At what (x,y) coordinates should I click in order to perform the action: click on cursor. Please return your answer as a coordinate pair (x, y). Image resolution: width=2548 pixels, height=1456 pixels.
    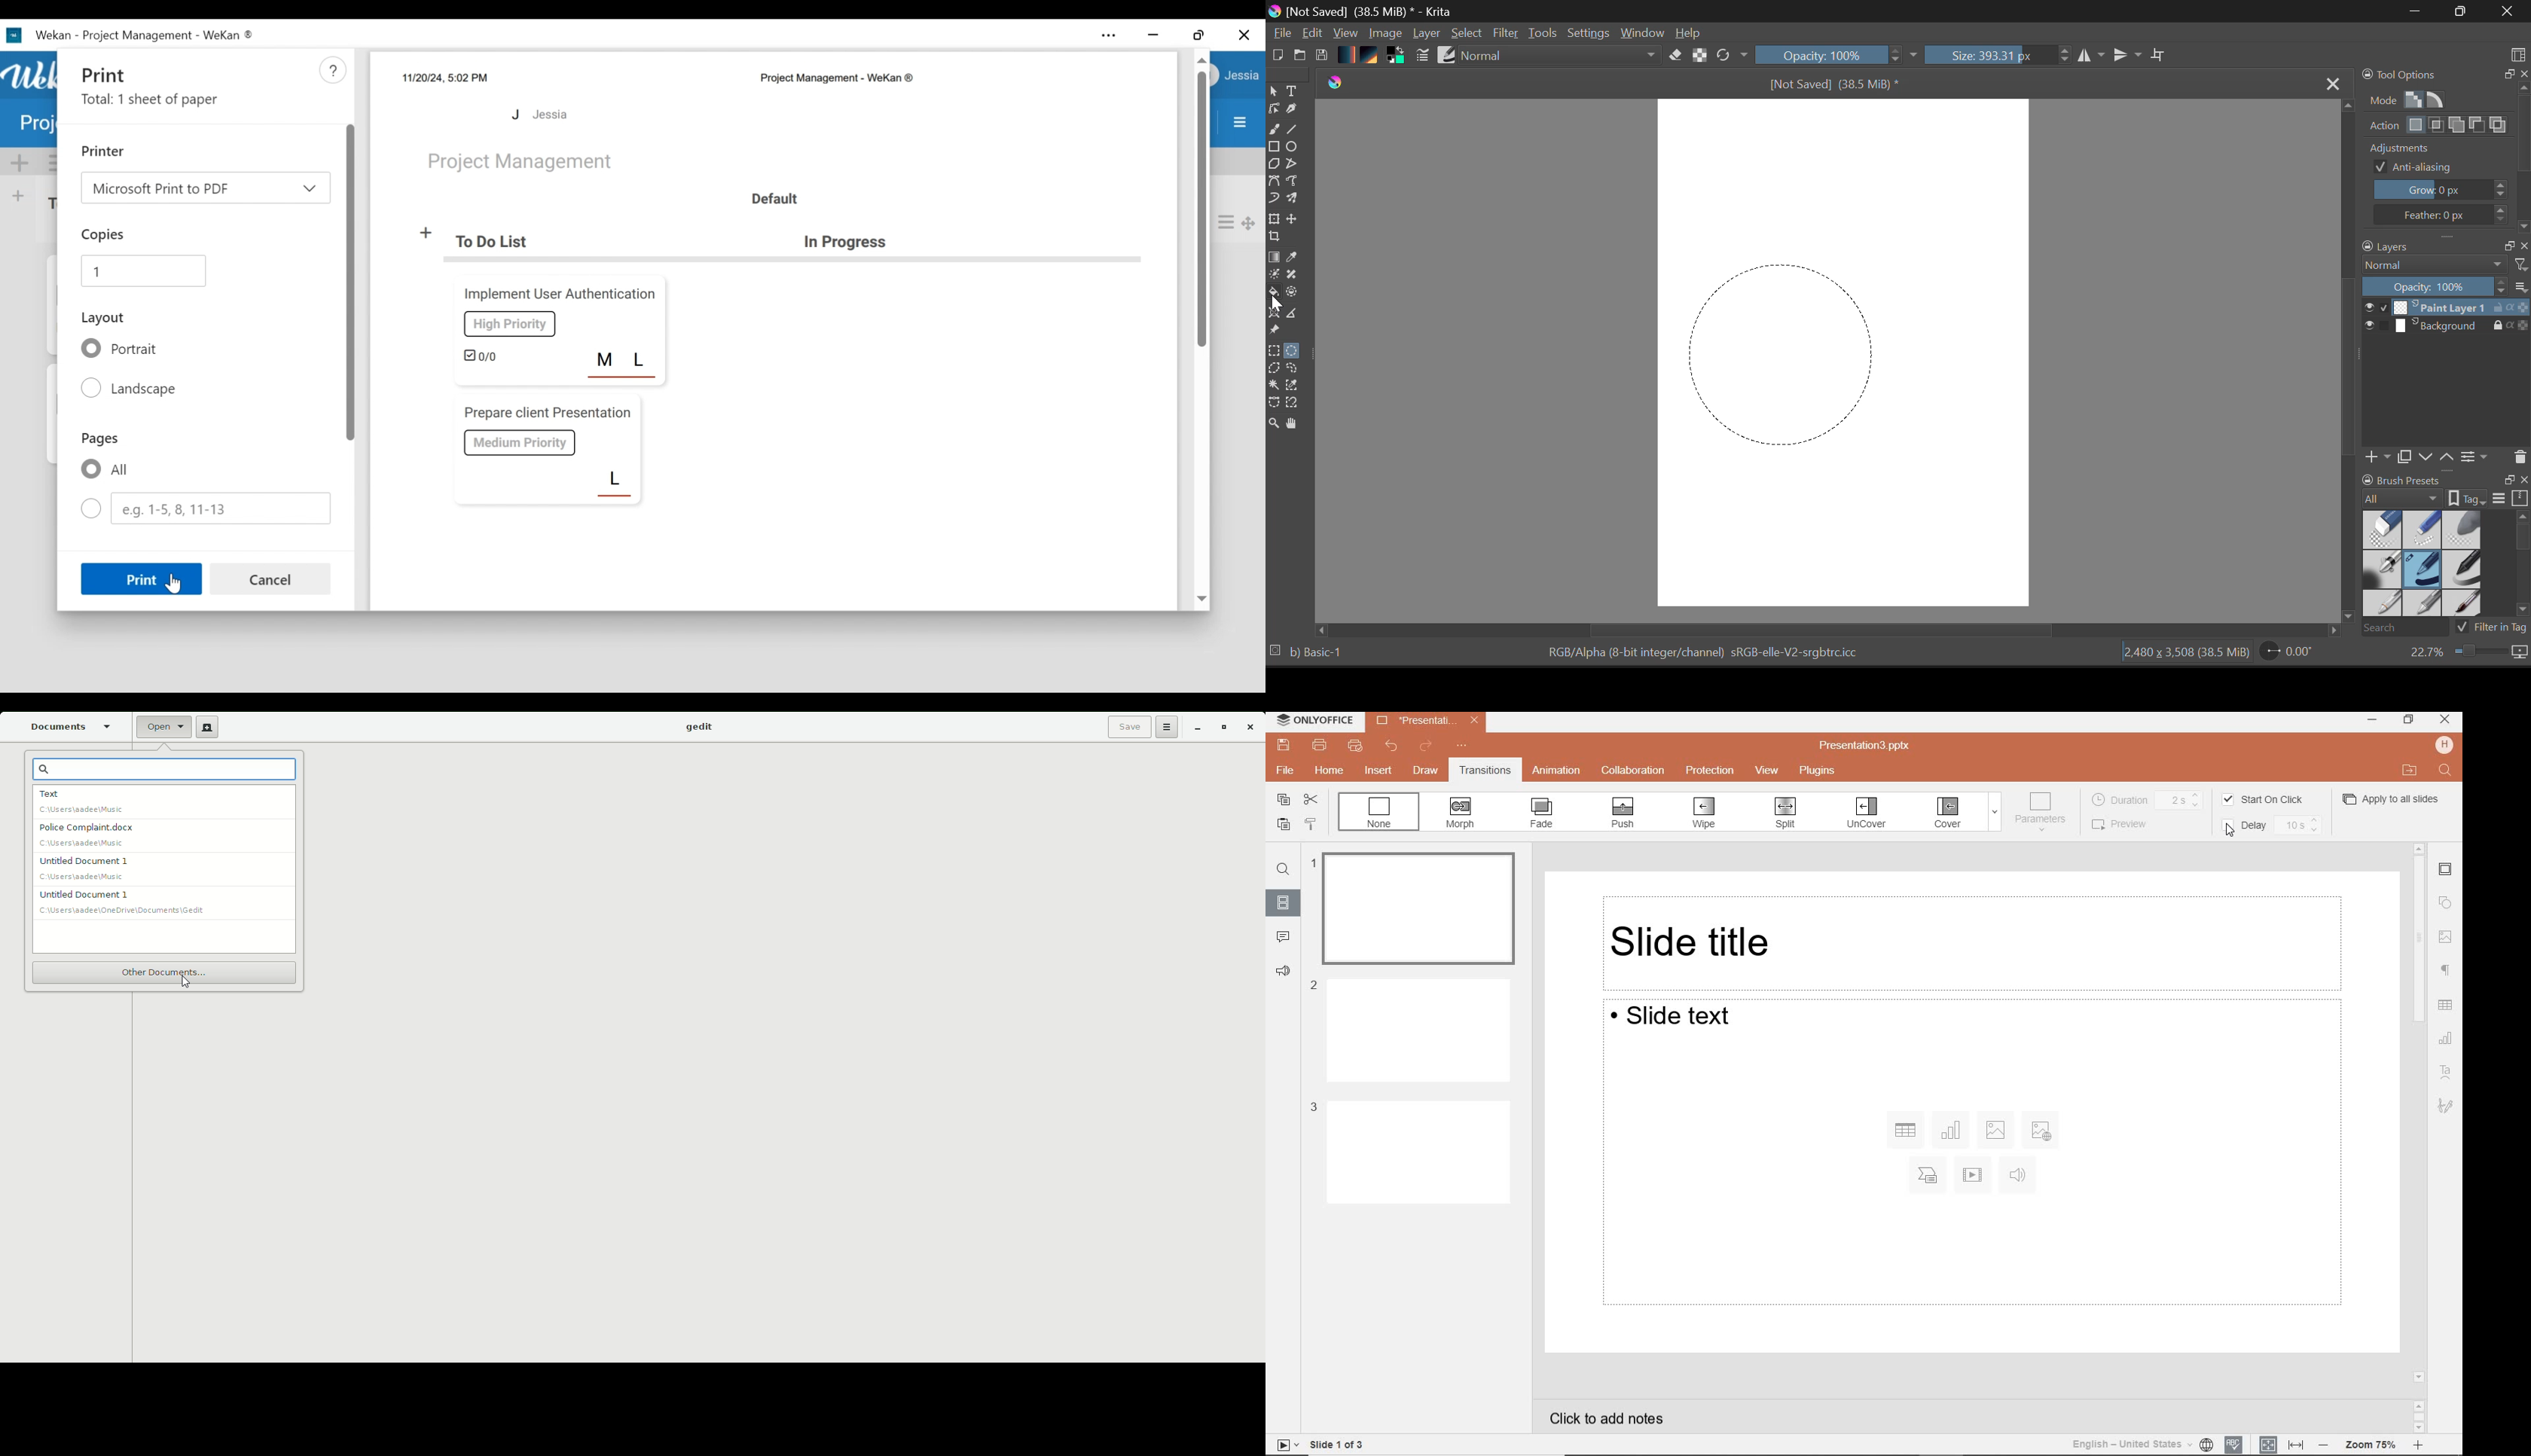
    Looking at the image, I should click on (177, 589).